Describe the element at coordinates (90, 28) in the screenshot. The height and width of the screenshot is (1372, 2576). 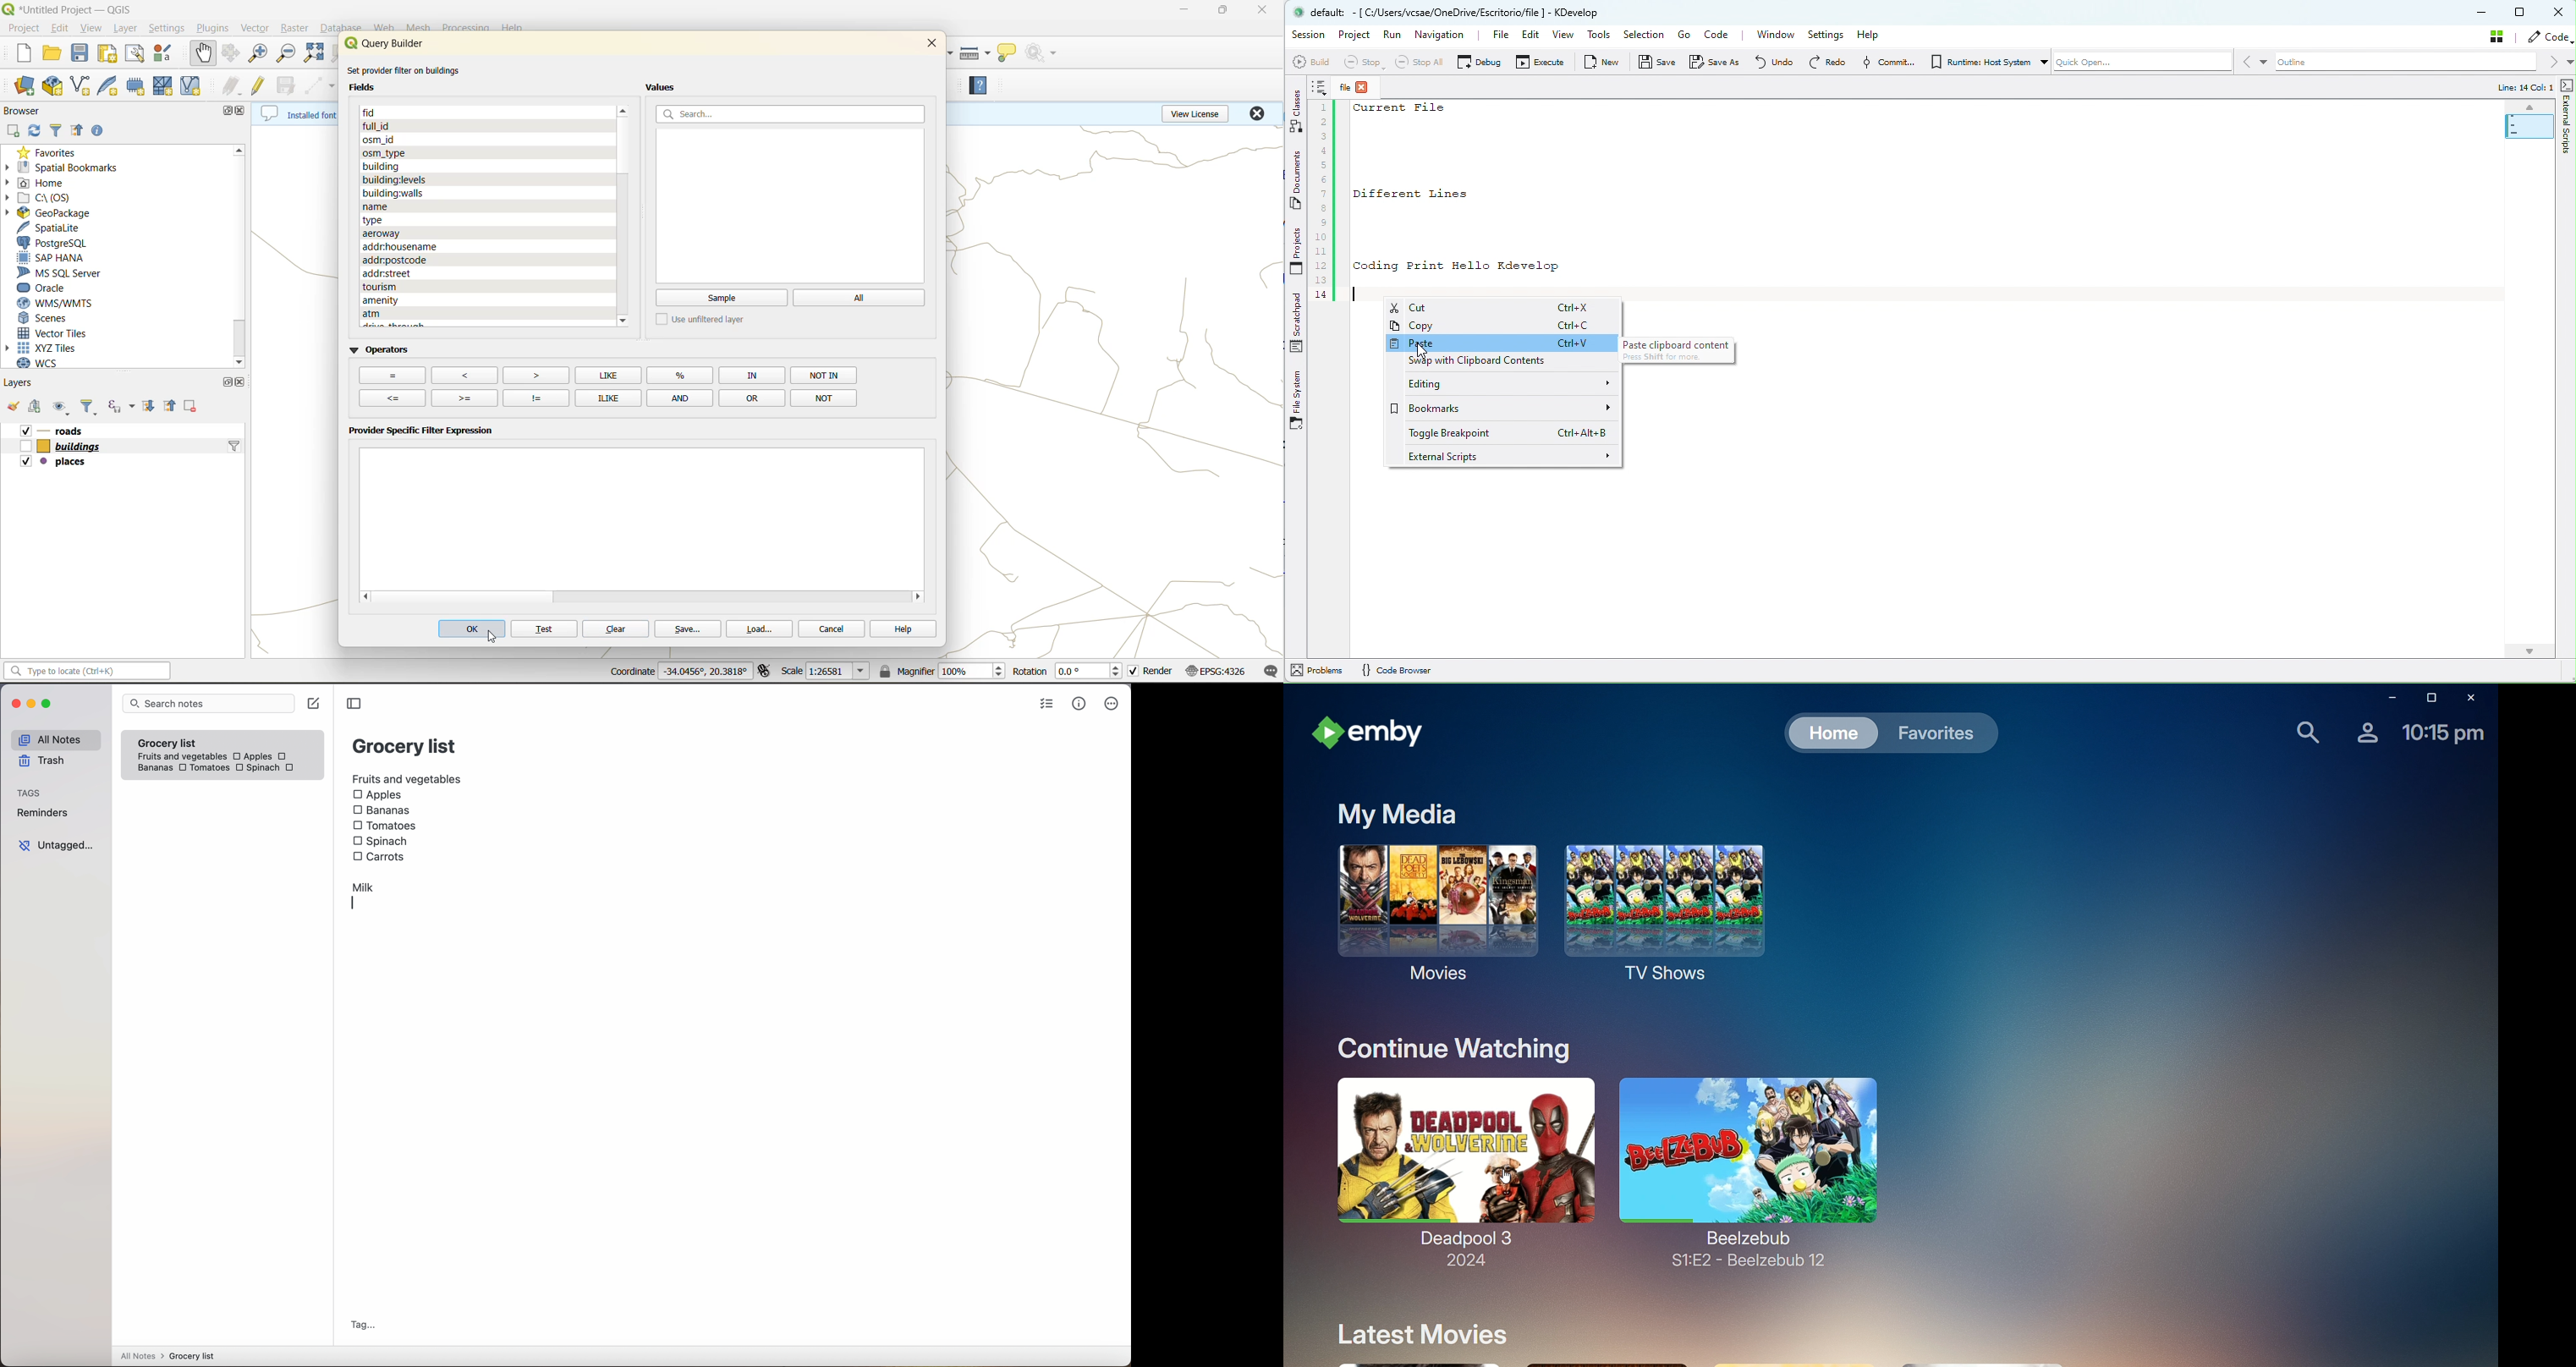
I see `view` at that location.